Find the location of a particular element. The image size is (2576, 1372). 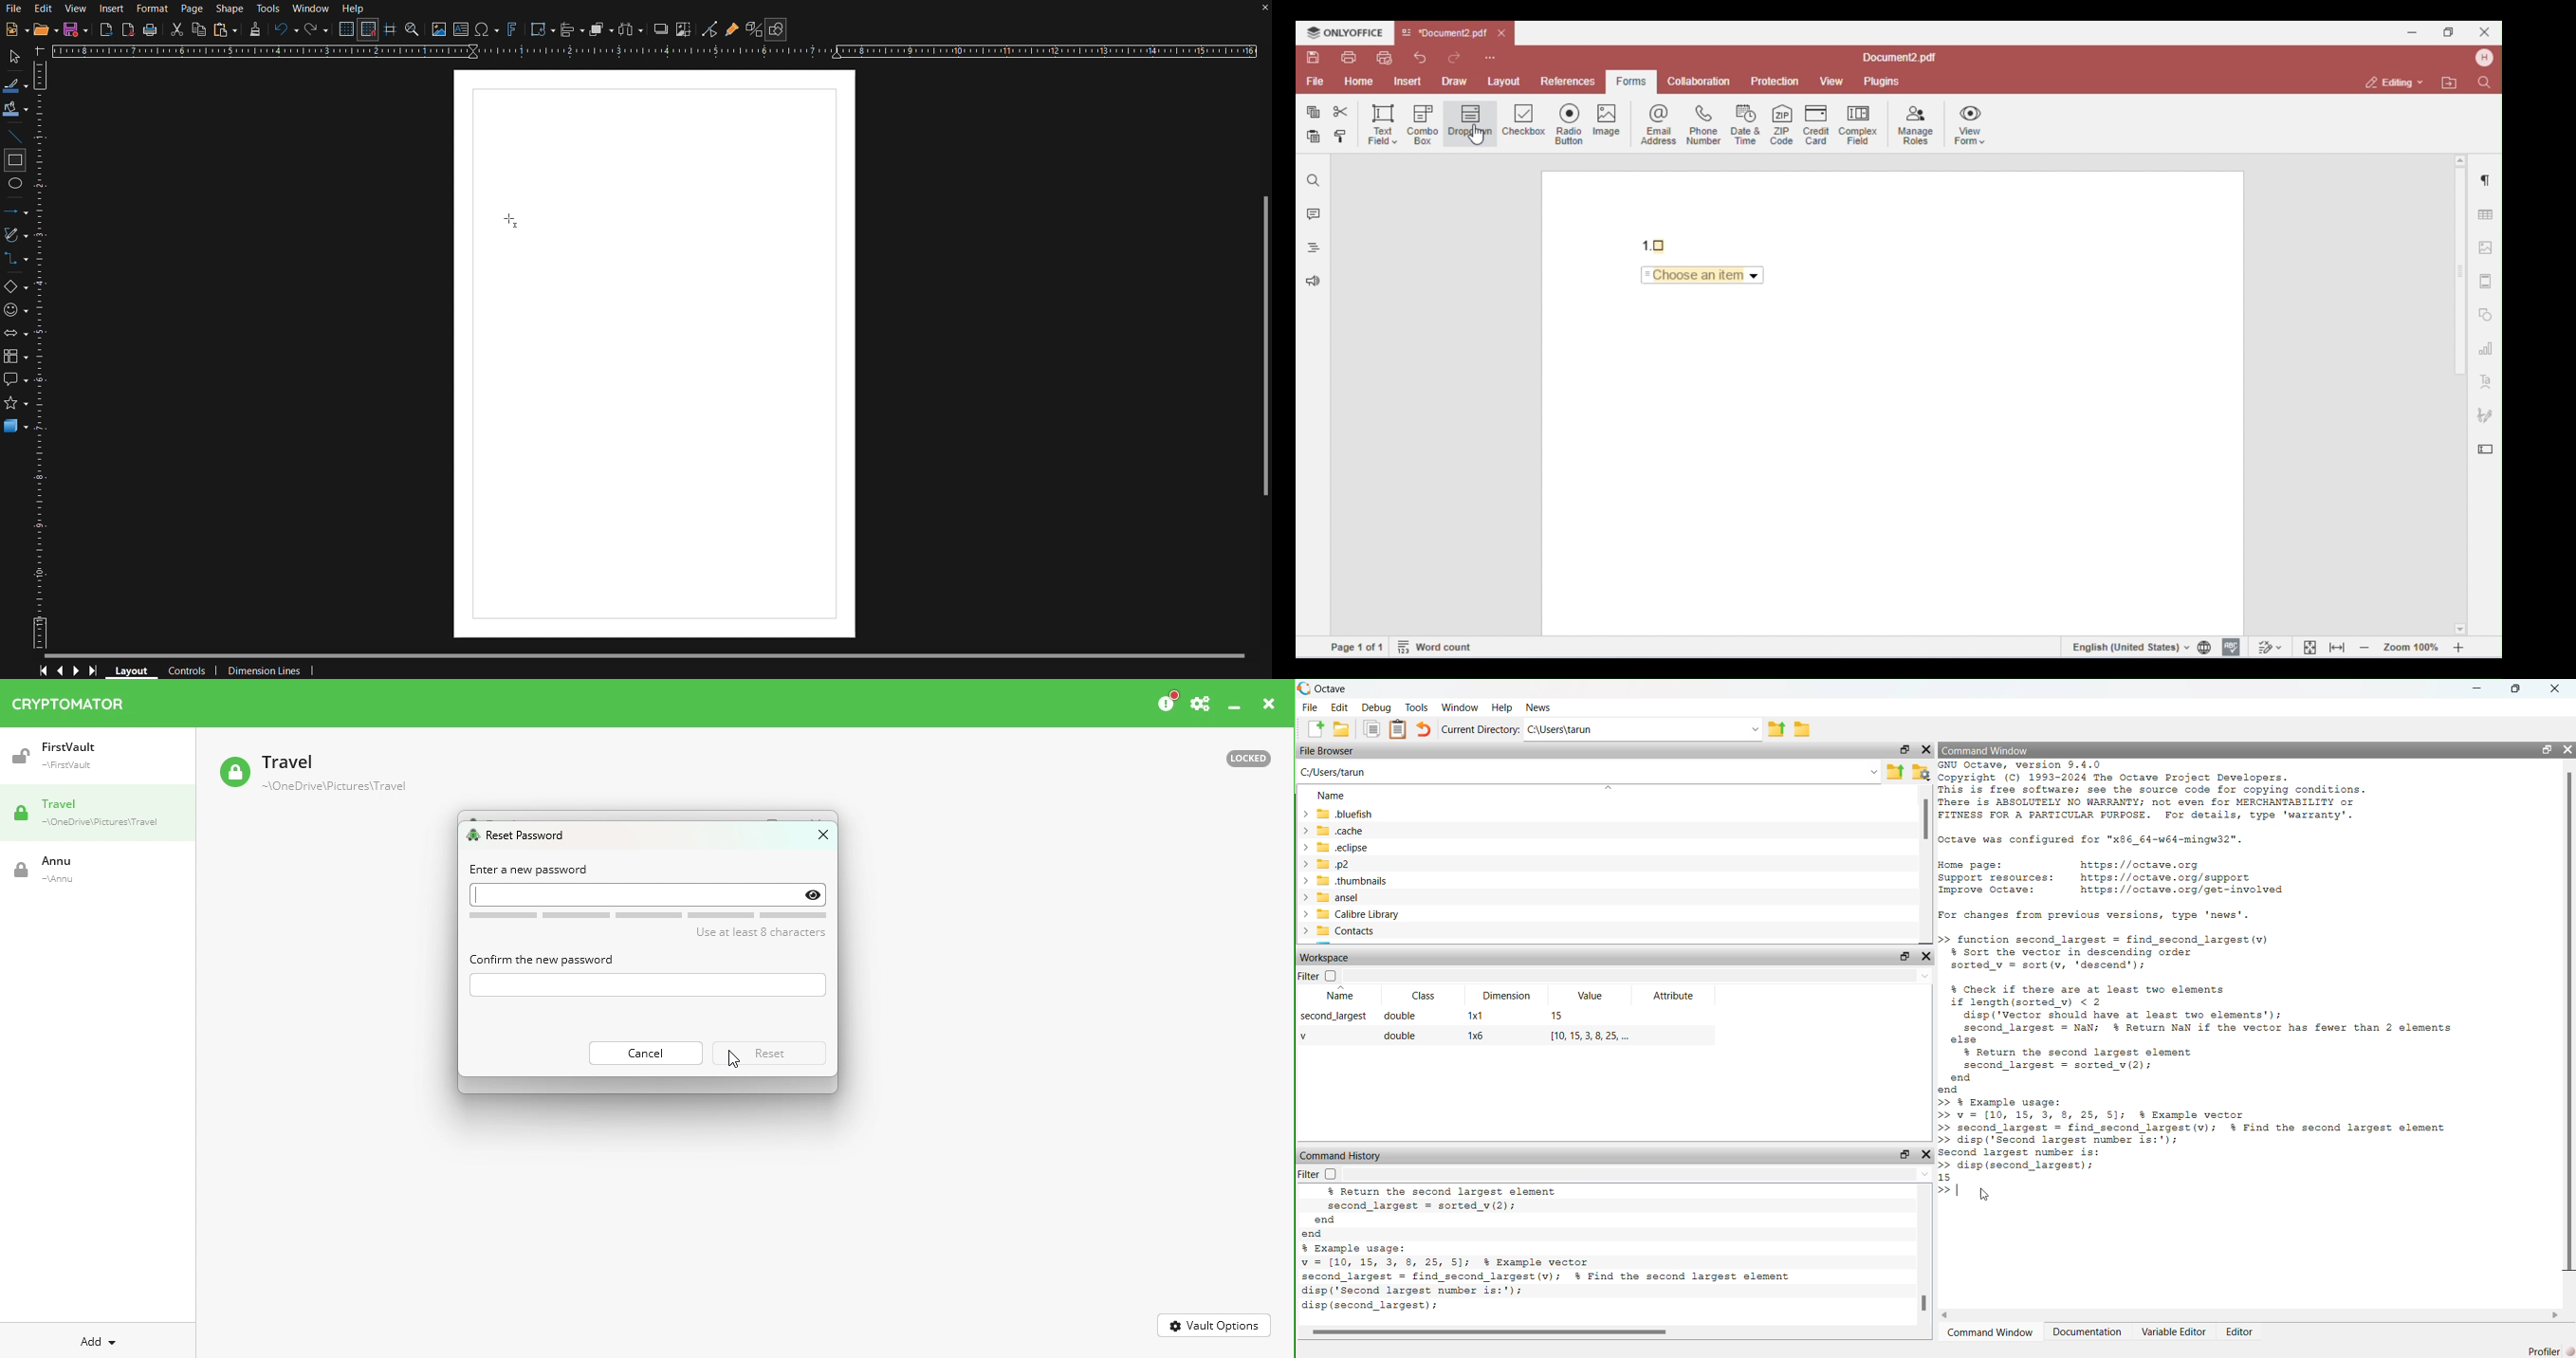

phone number is located at coordinates (1703, 124).